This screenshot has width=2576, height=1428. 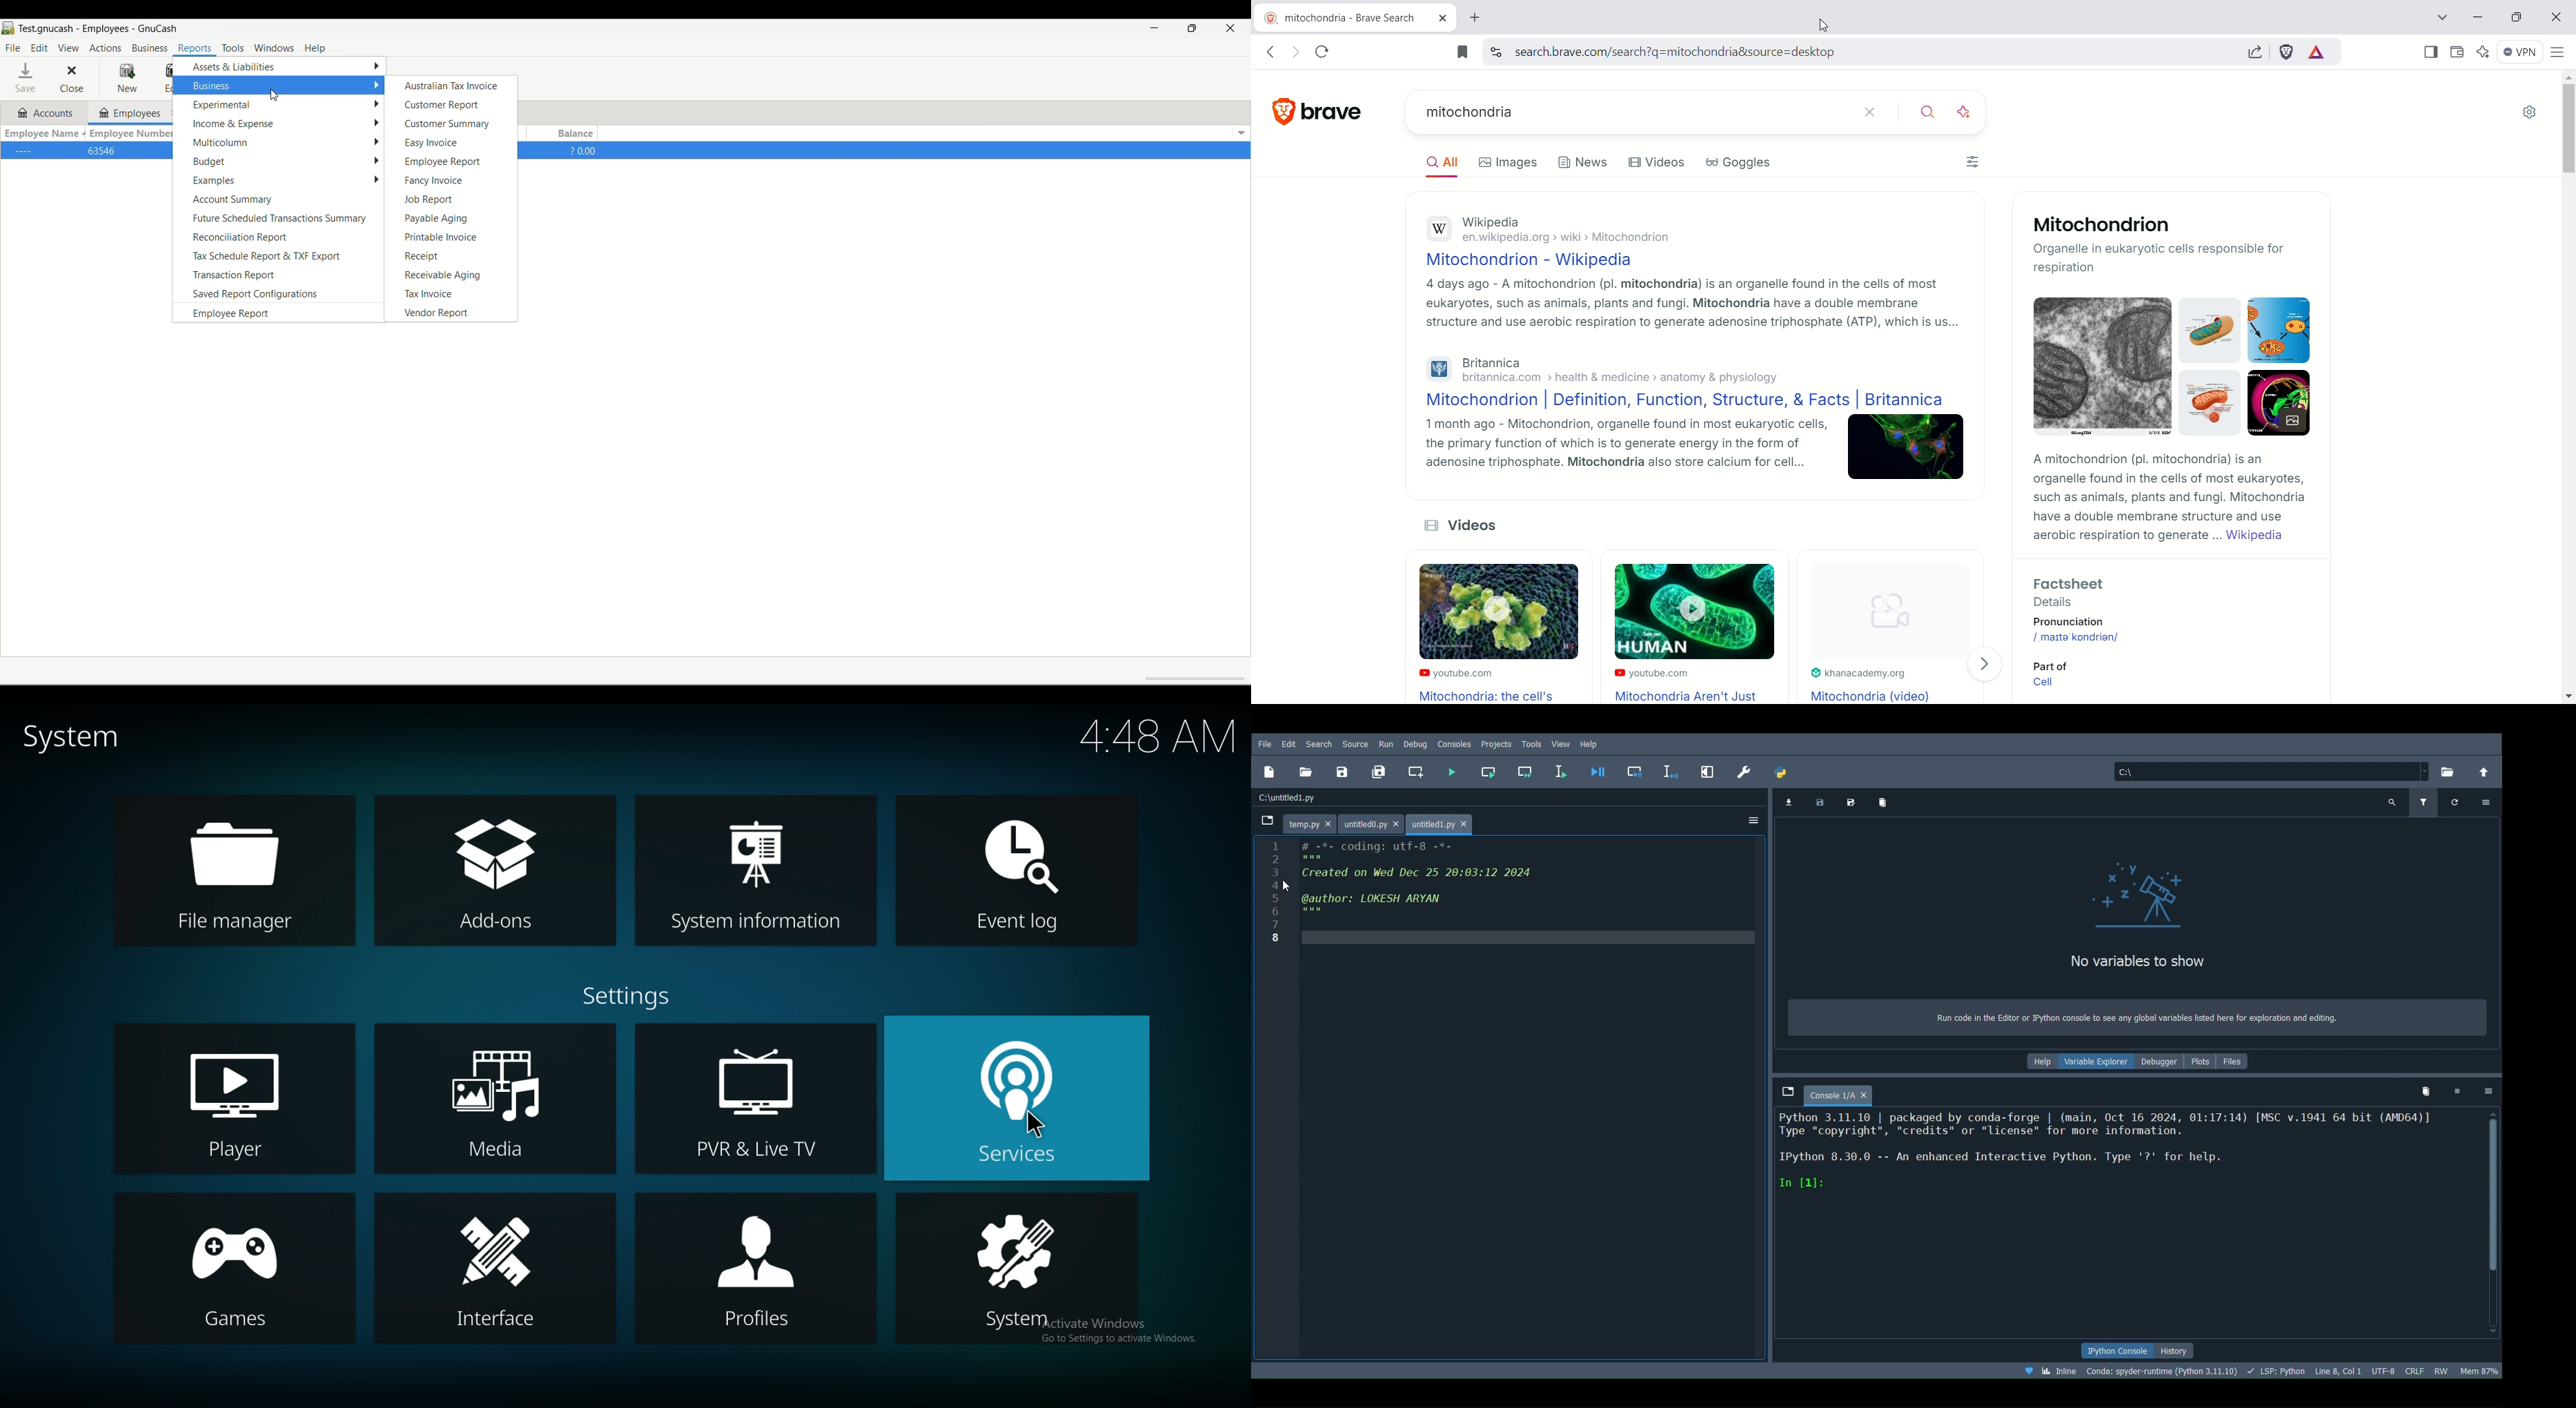 I want to click on Printable invoice, so click(x=451, y=236).